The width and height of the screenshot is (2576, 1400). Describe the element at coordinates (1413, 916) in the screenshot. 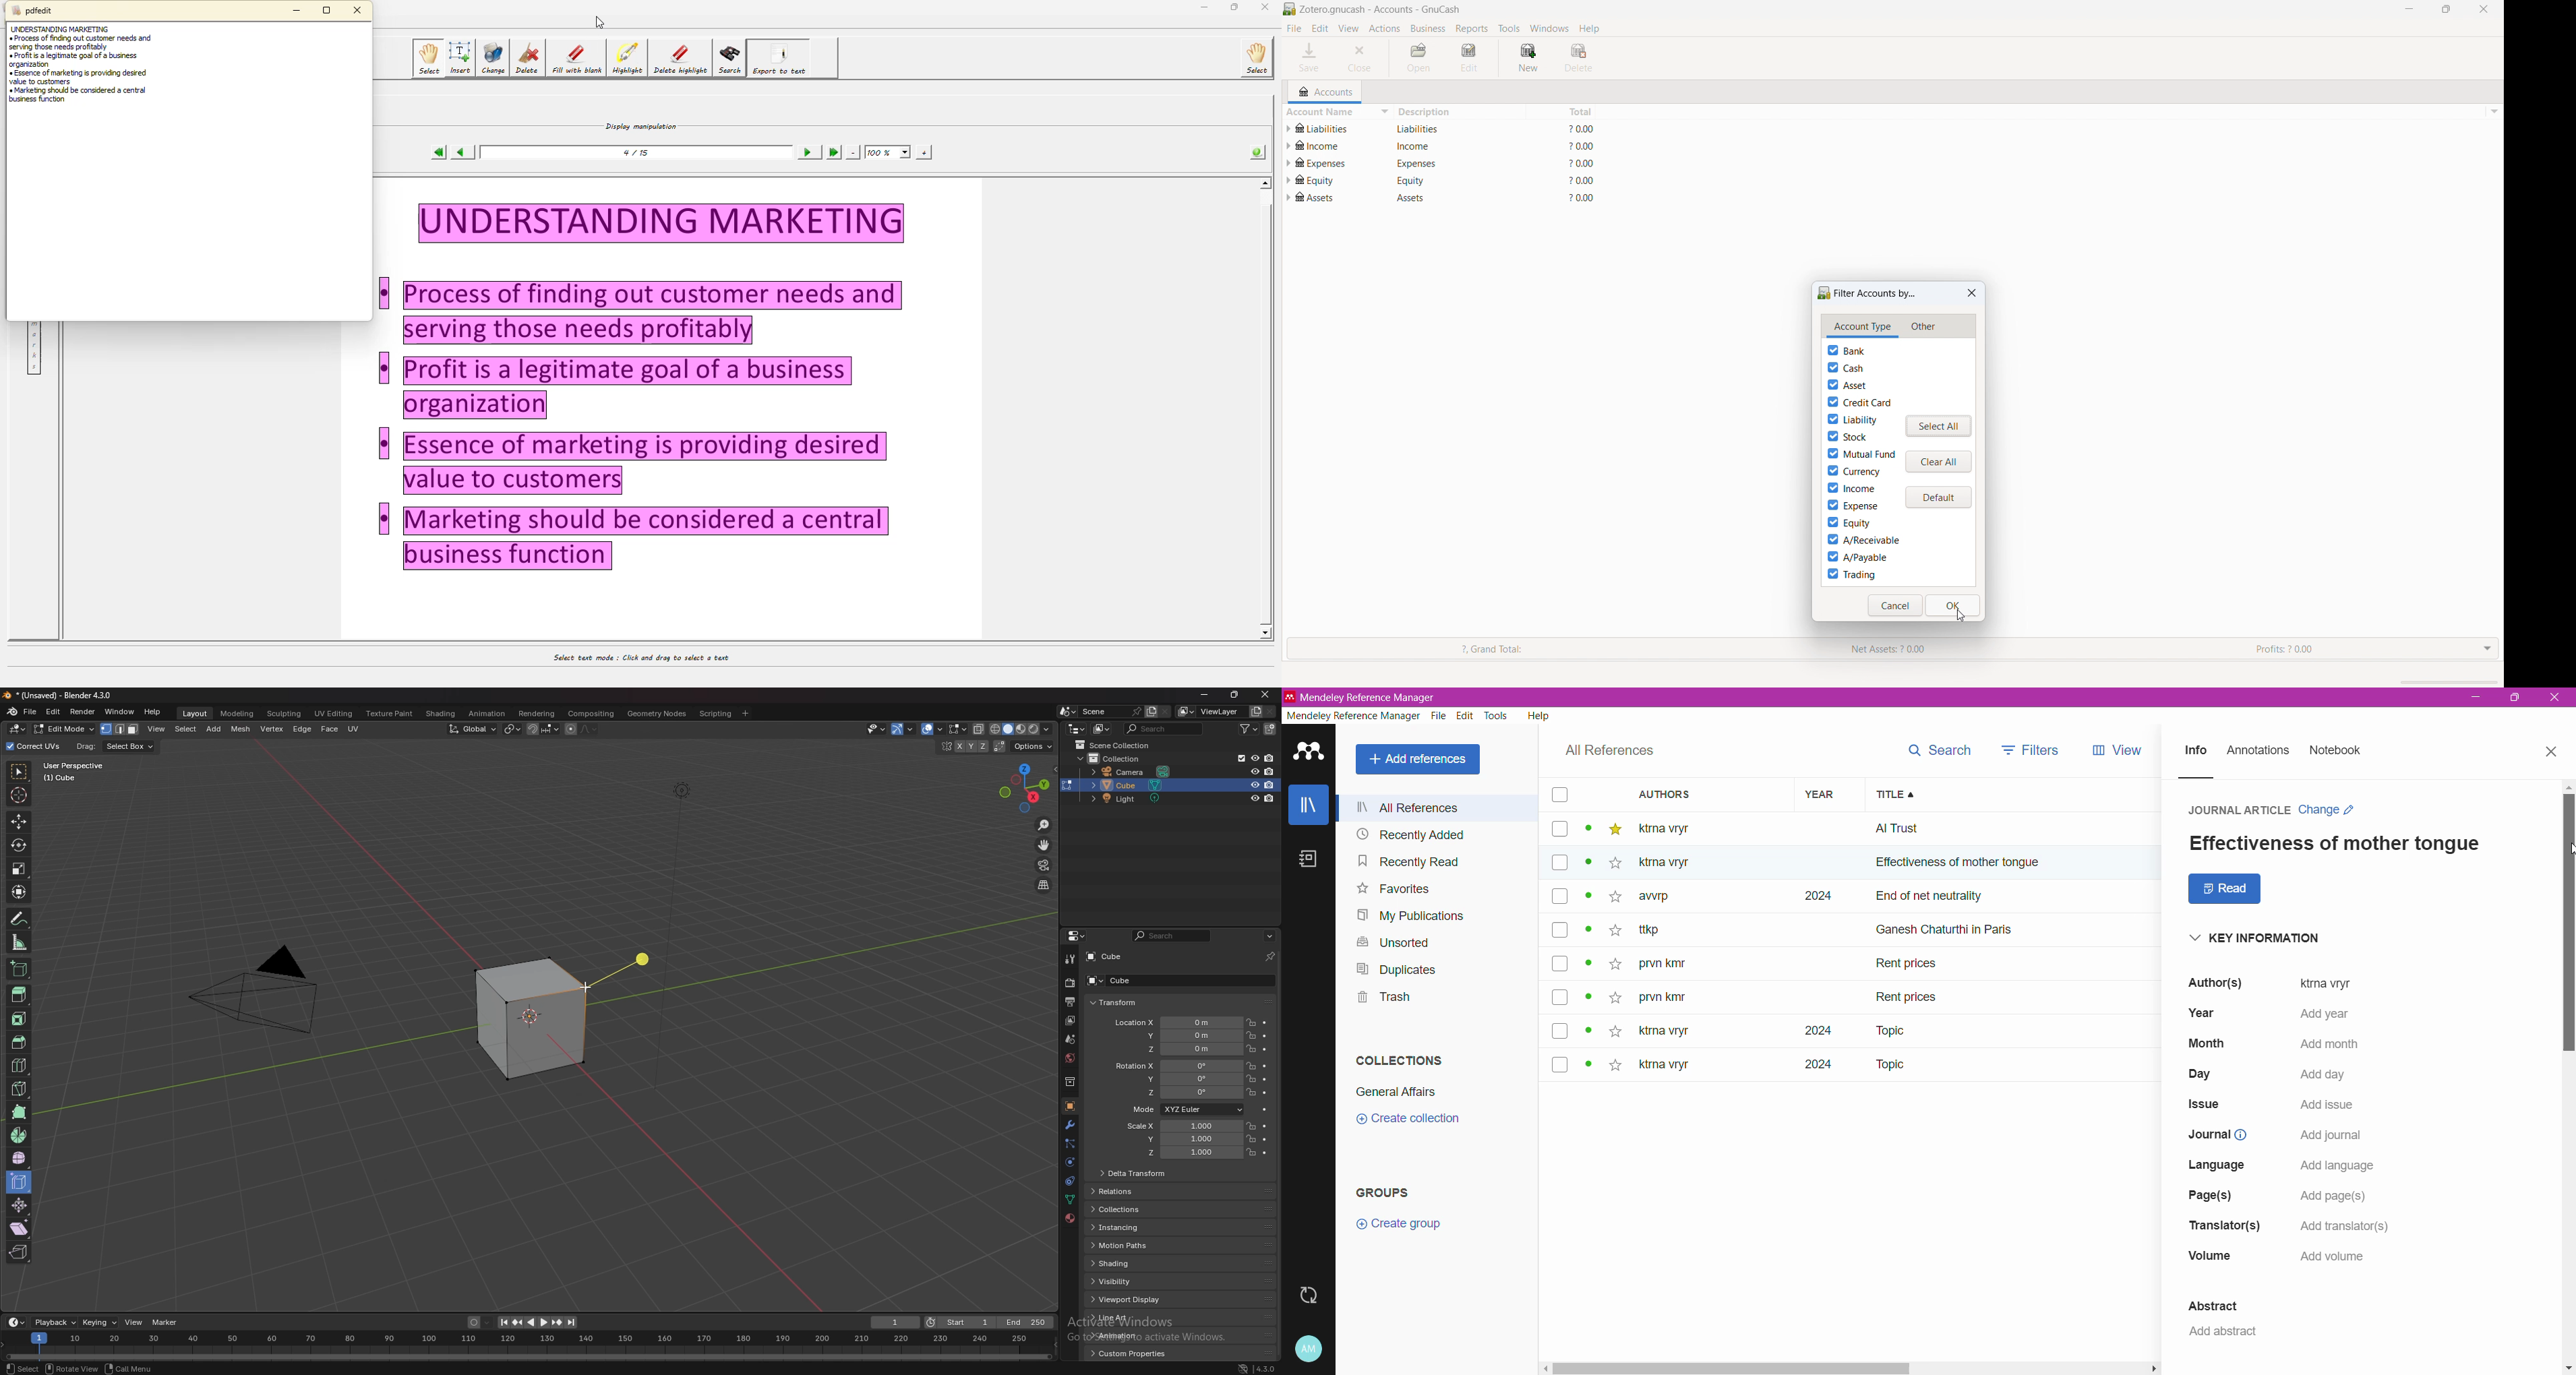

I see `My Publications` at that location.